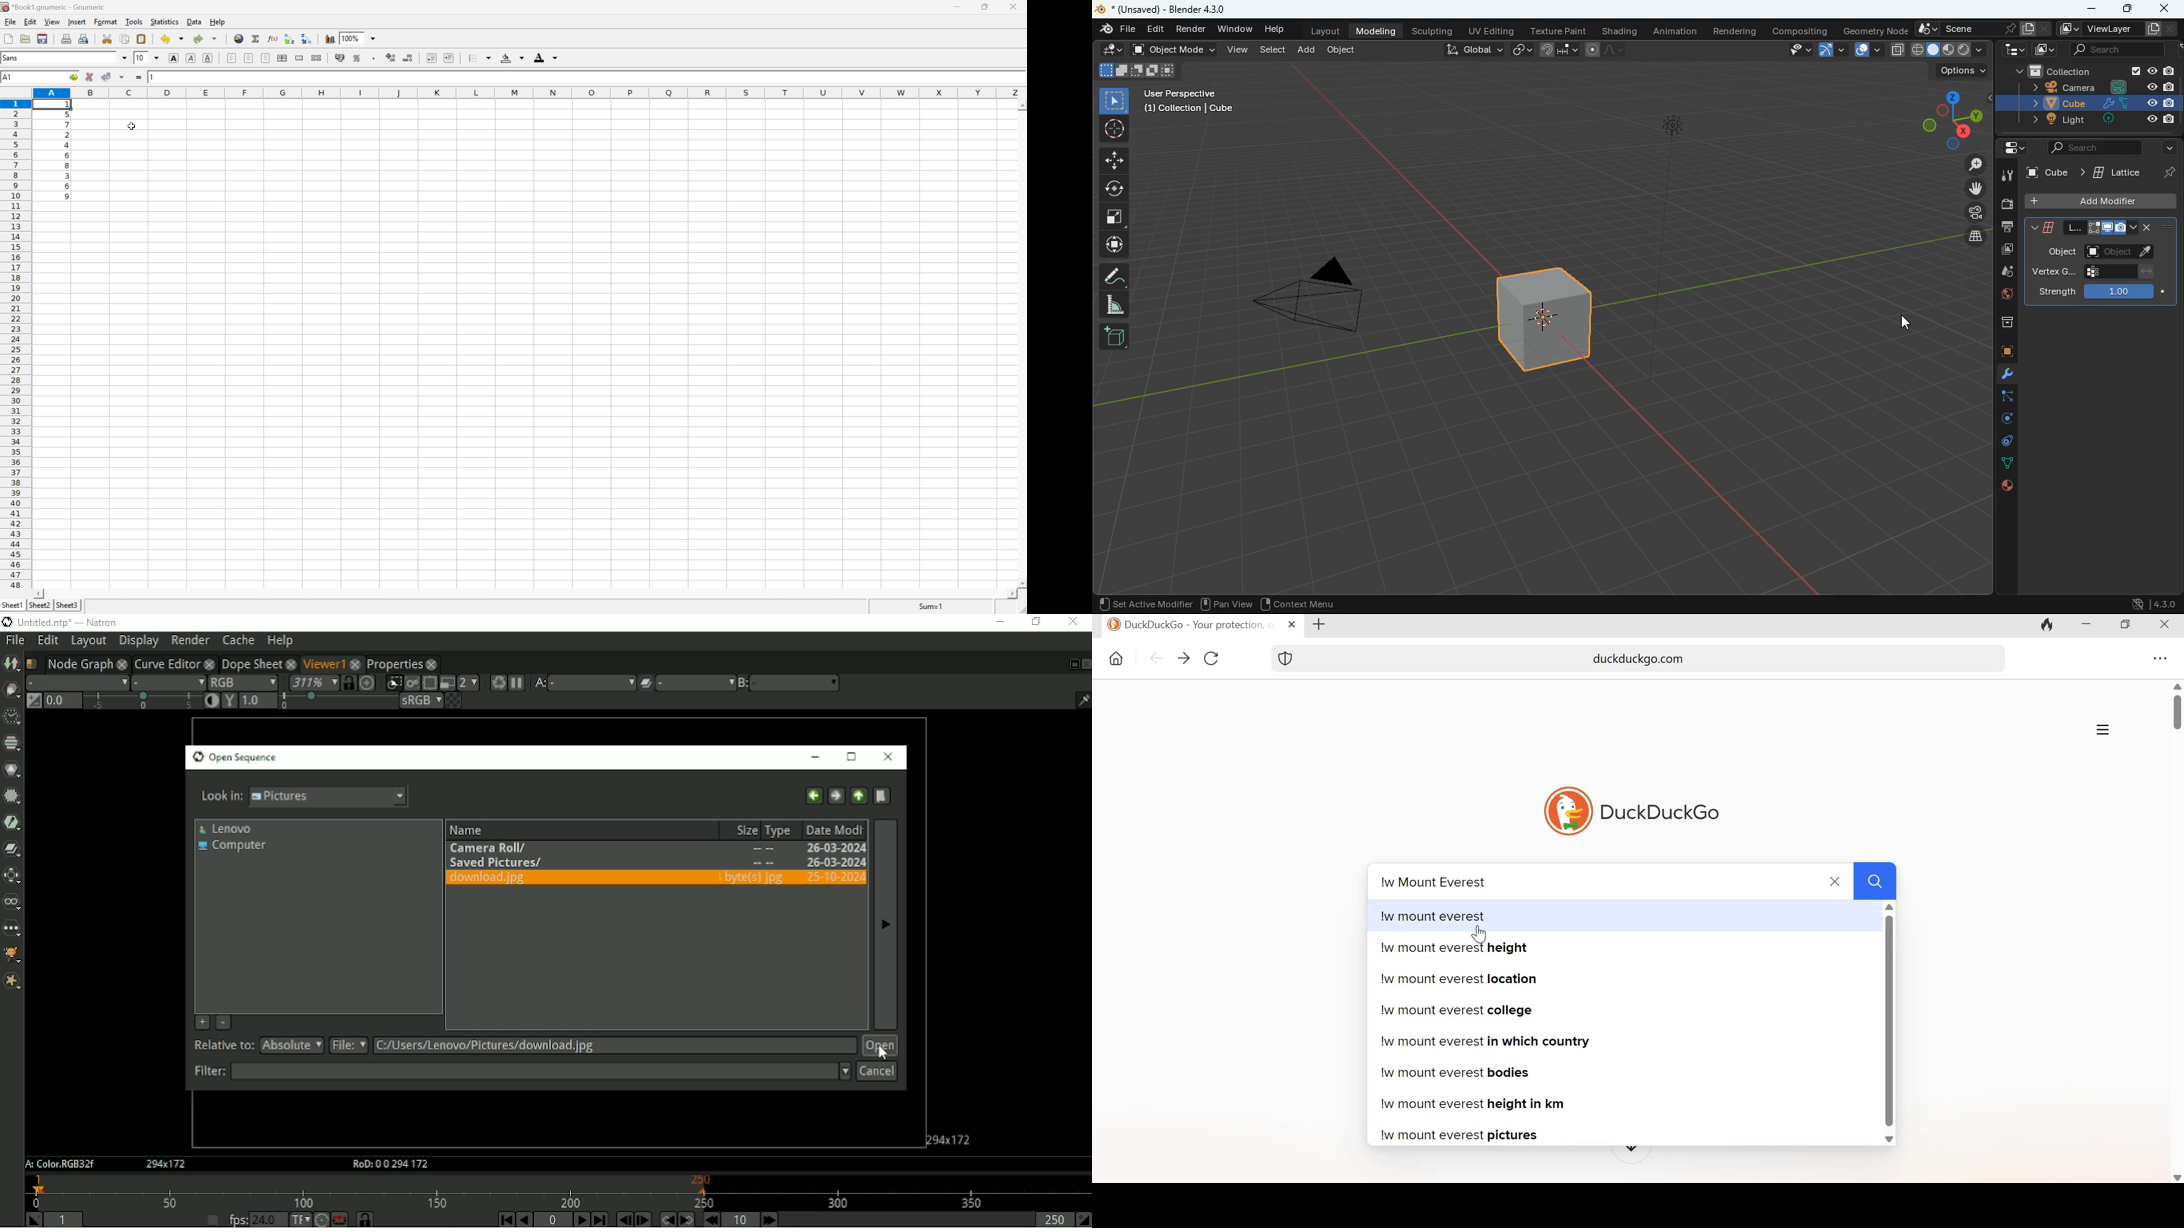 The width and height of the screenshot is (2184, 1232). Describe the element at coordinates (289, 39) in the screenshot. I see `Sort the selected region in ascending order based on the first column selected` at that location.